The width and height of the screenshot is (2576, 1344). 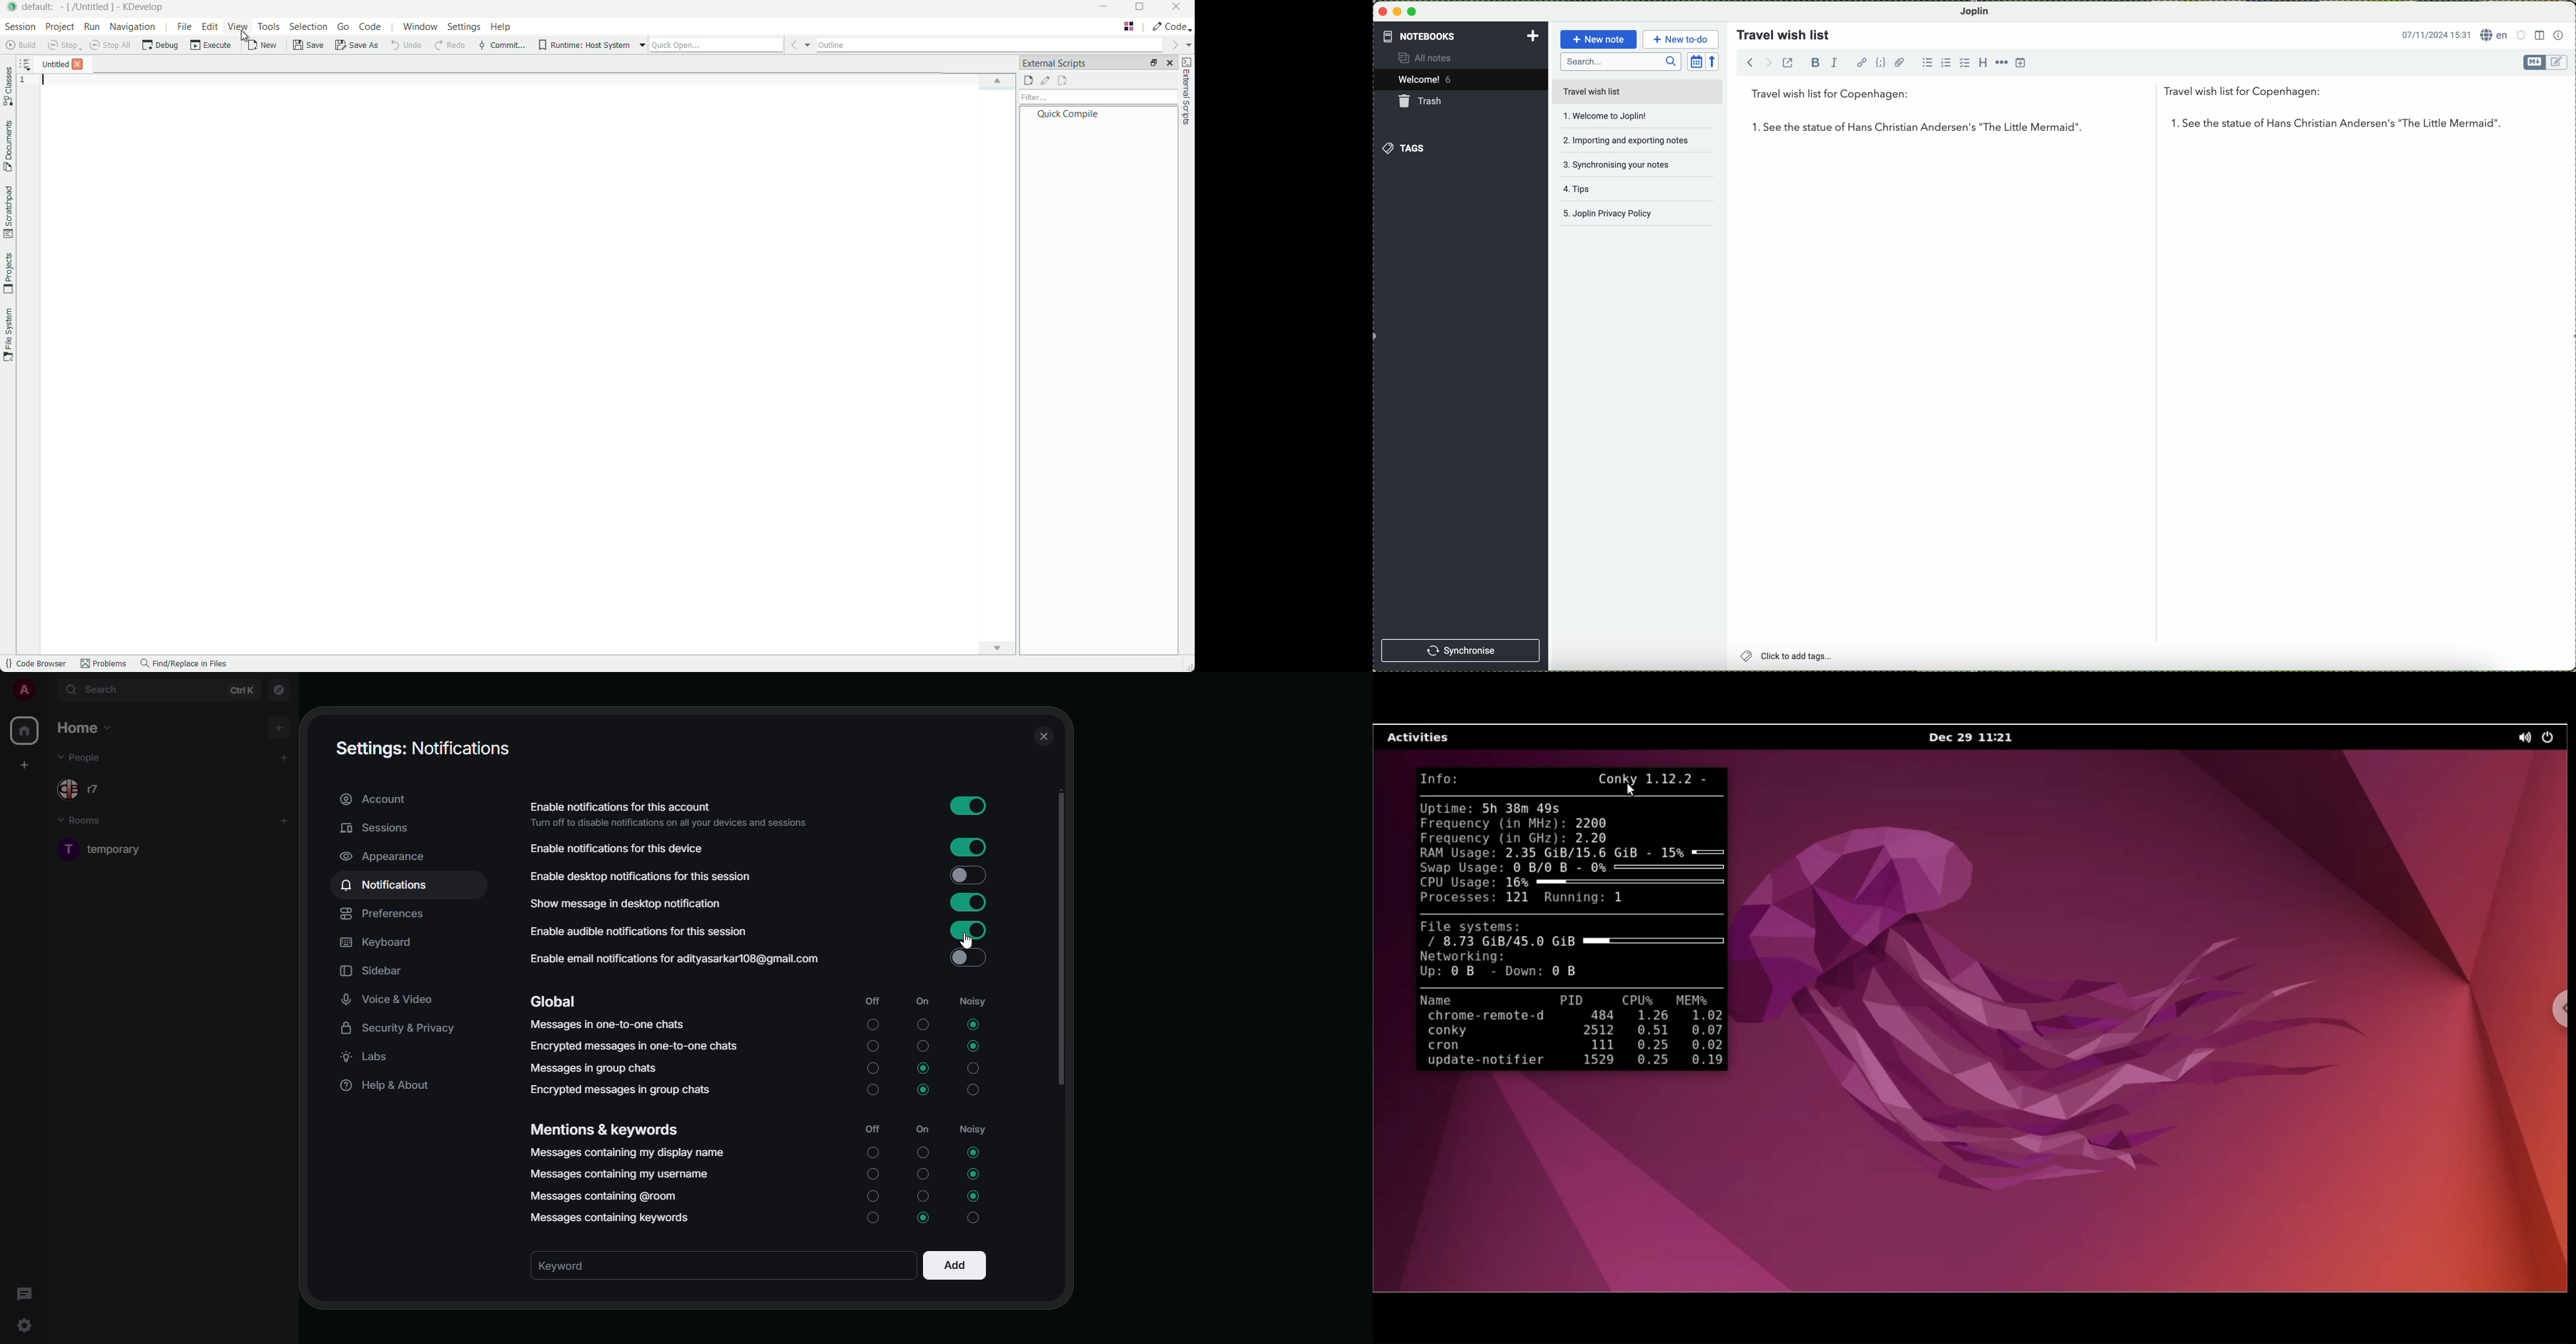 I want to click on add, so click(x=954, y=1268).